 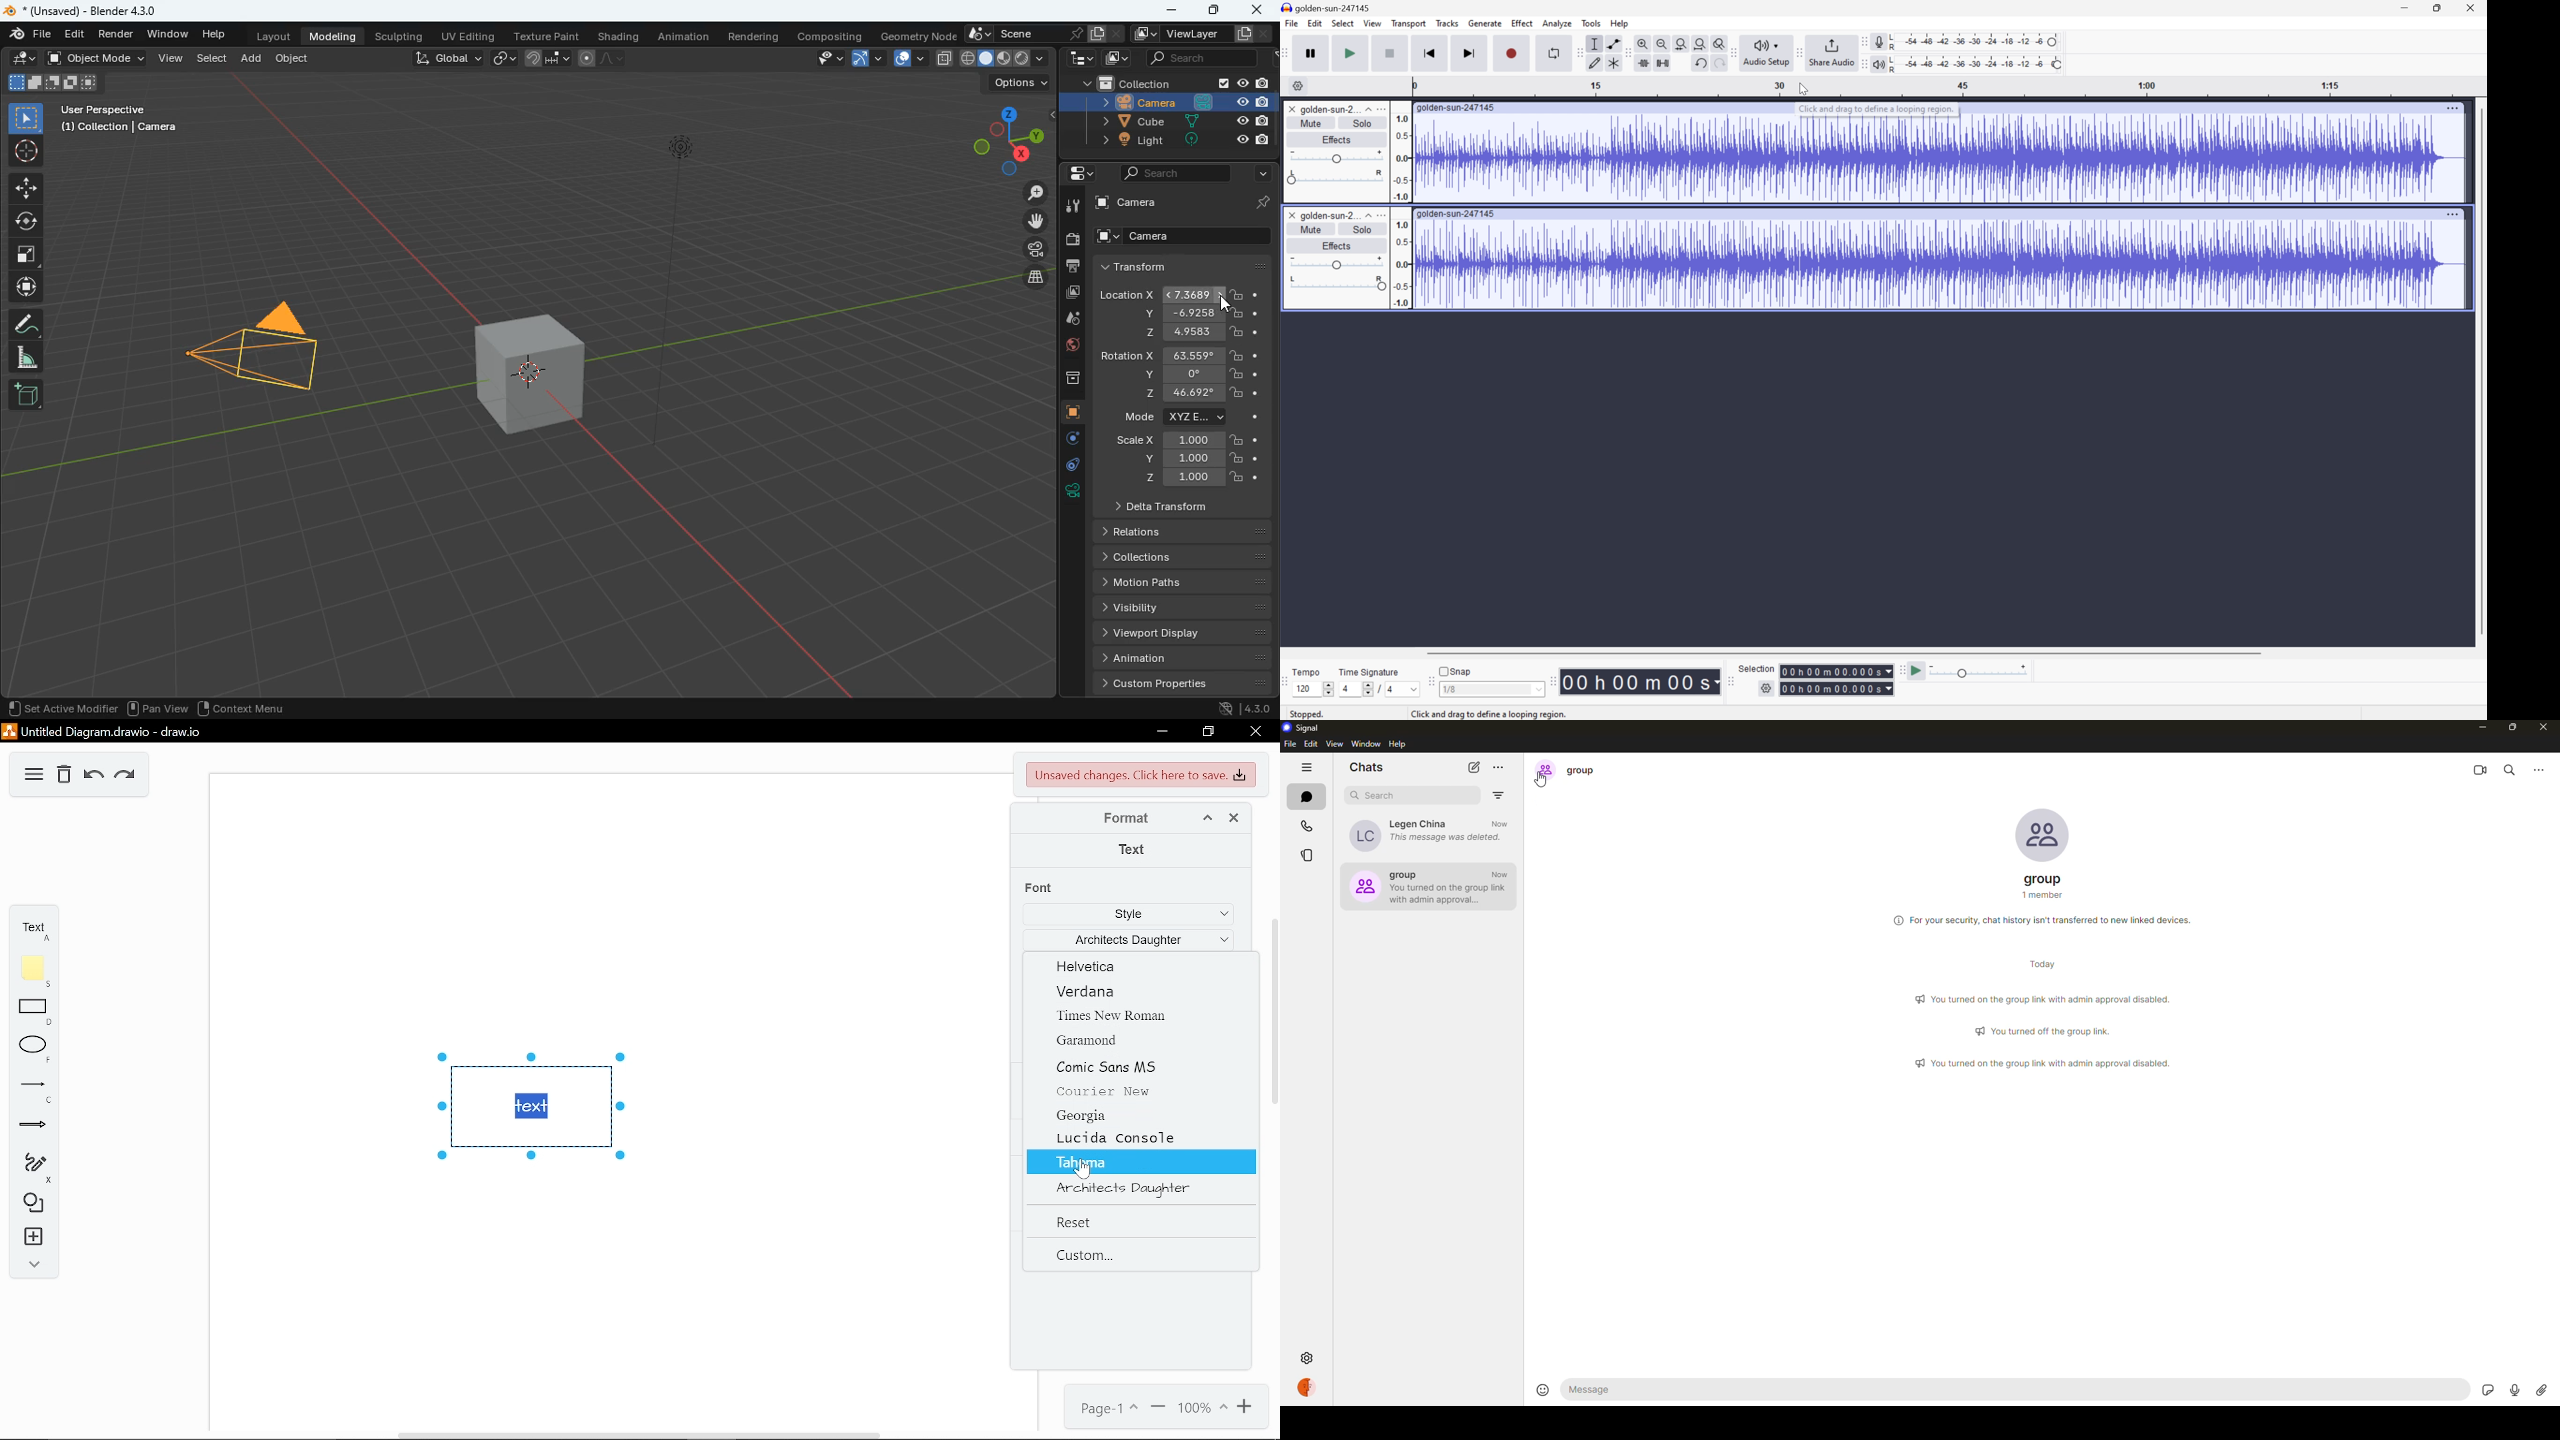 I want to click on More, so click(x=1382, y=217).